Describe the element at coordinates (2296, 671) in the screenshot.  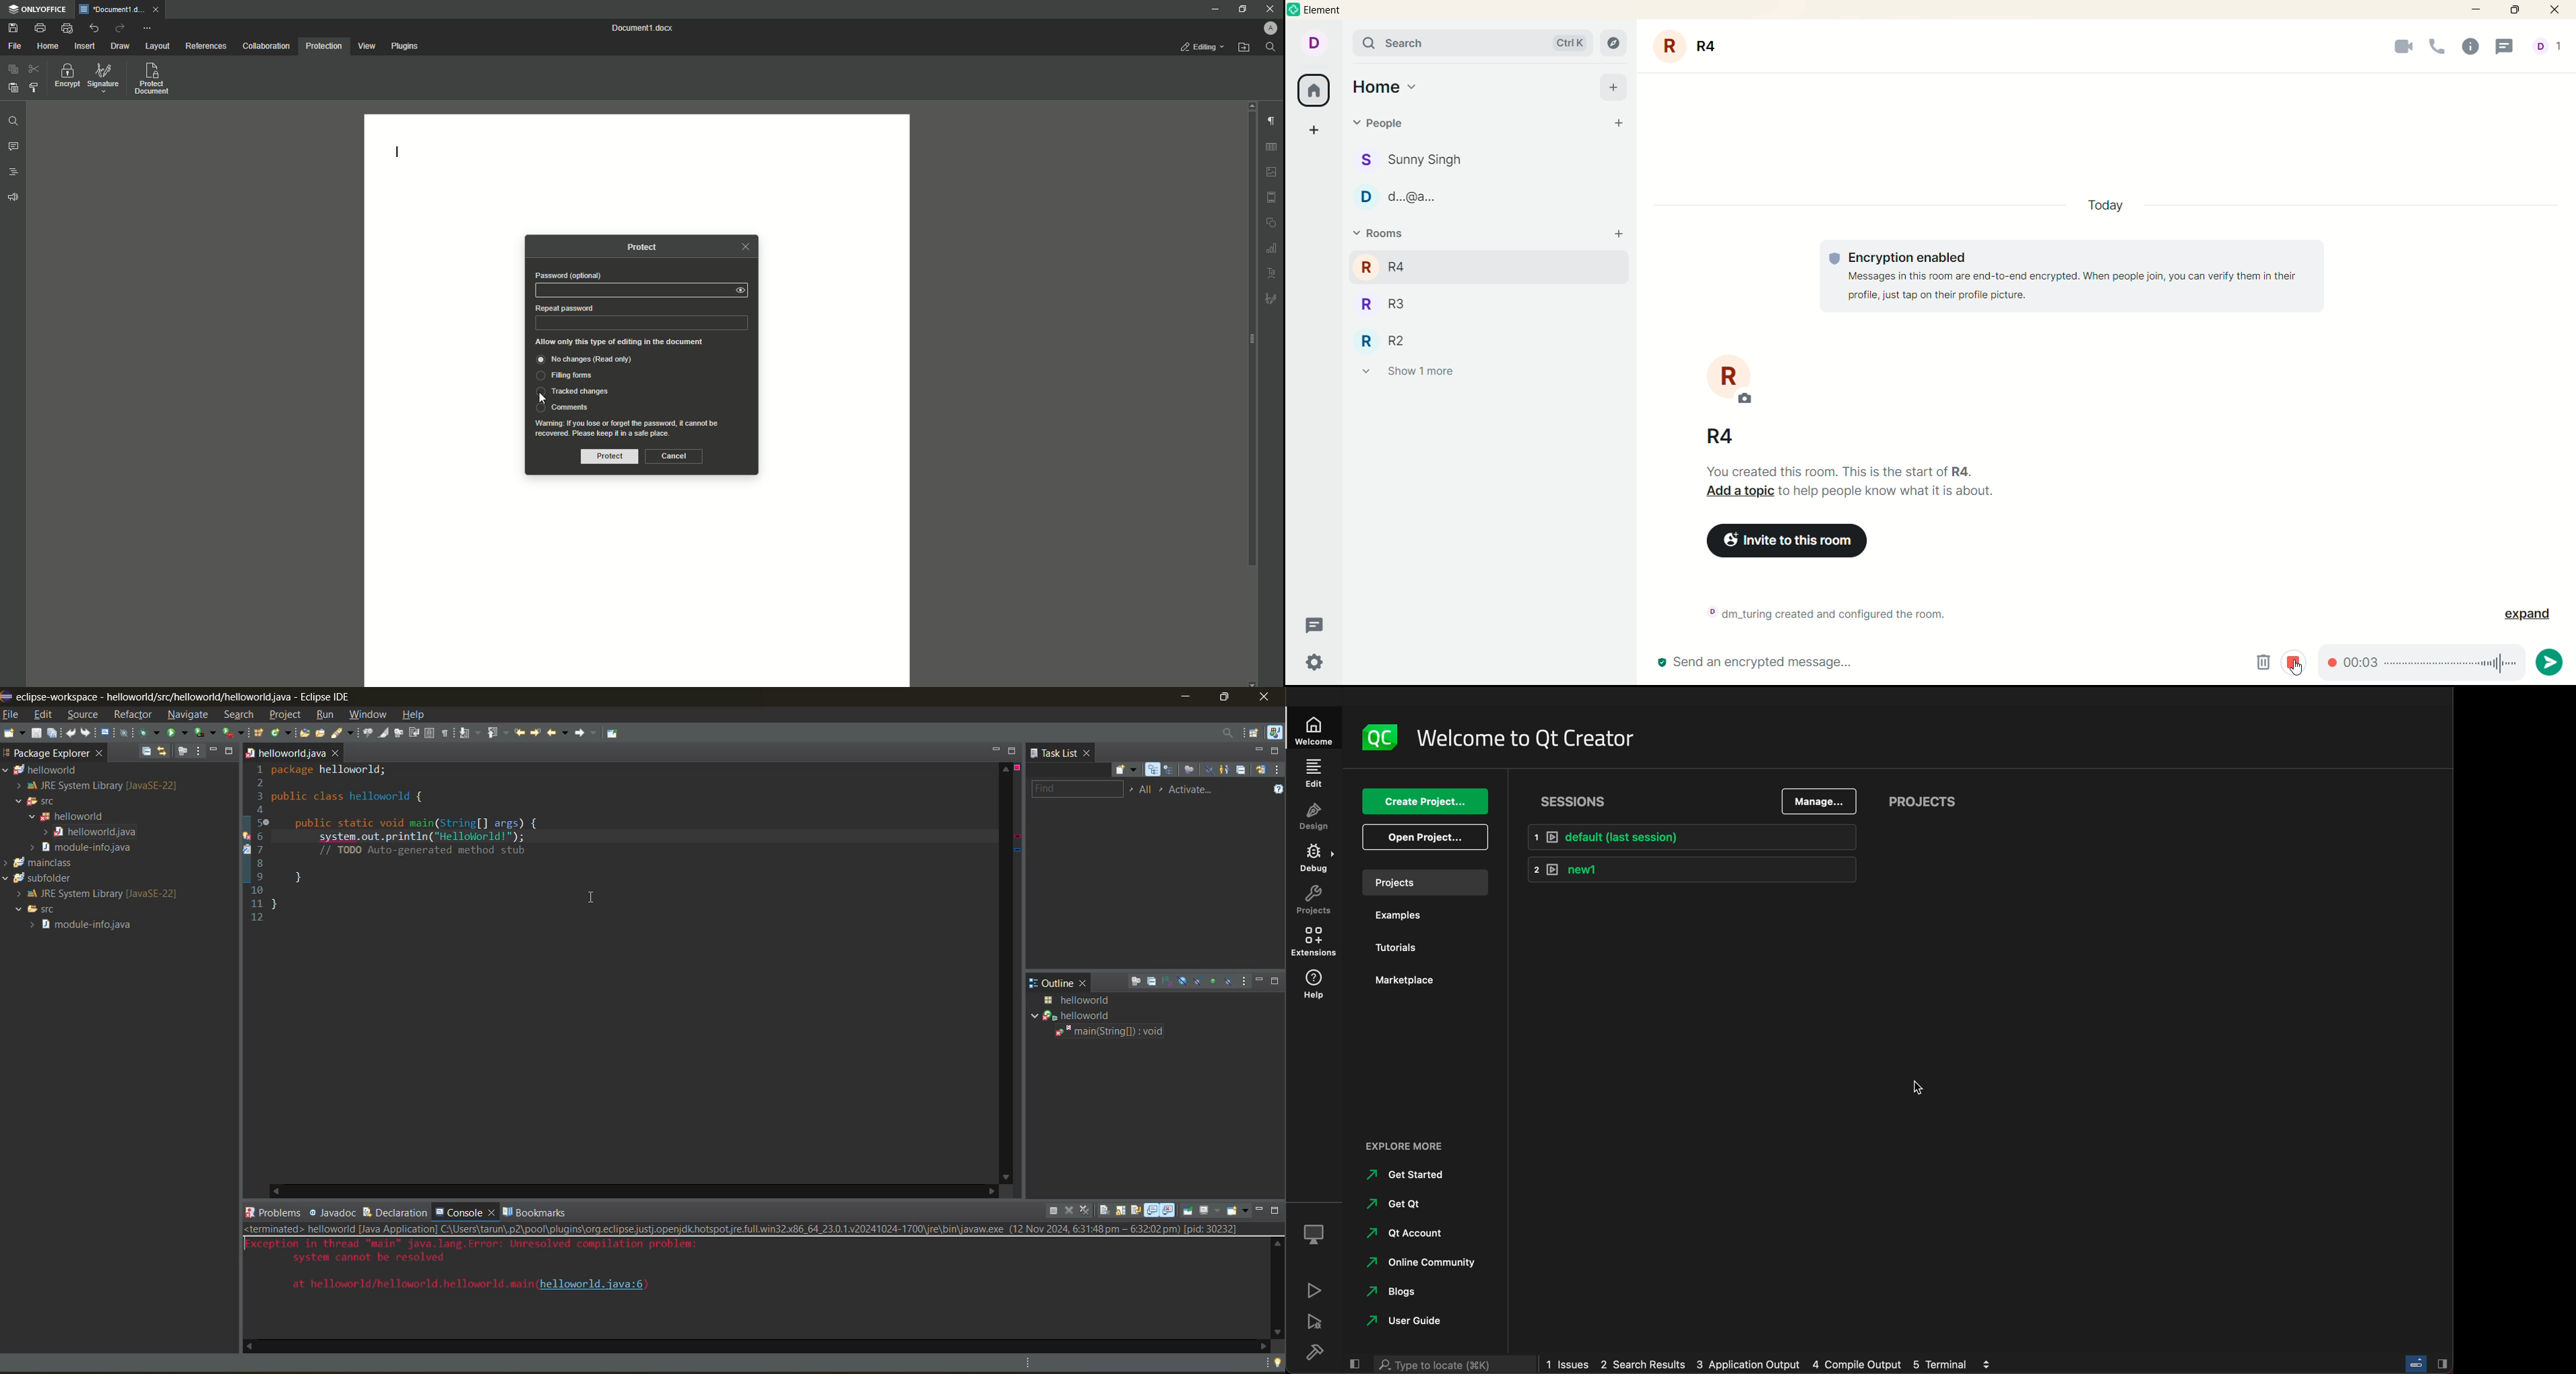
I see `cursor` at that location.